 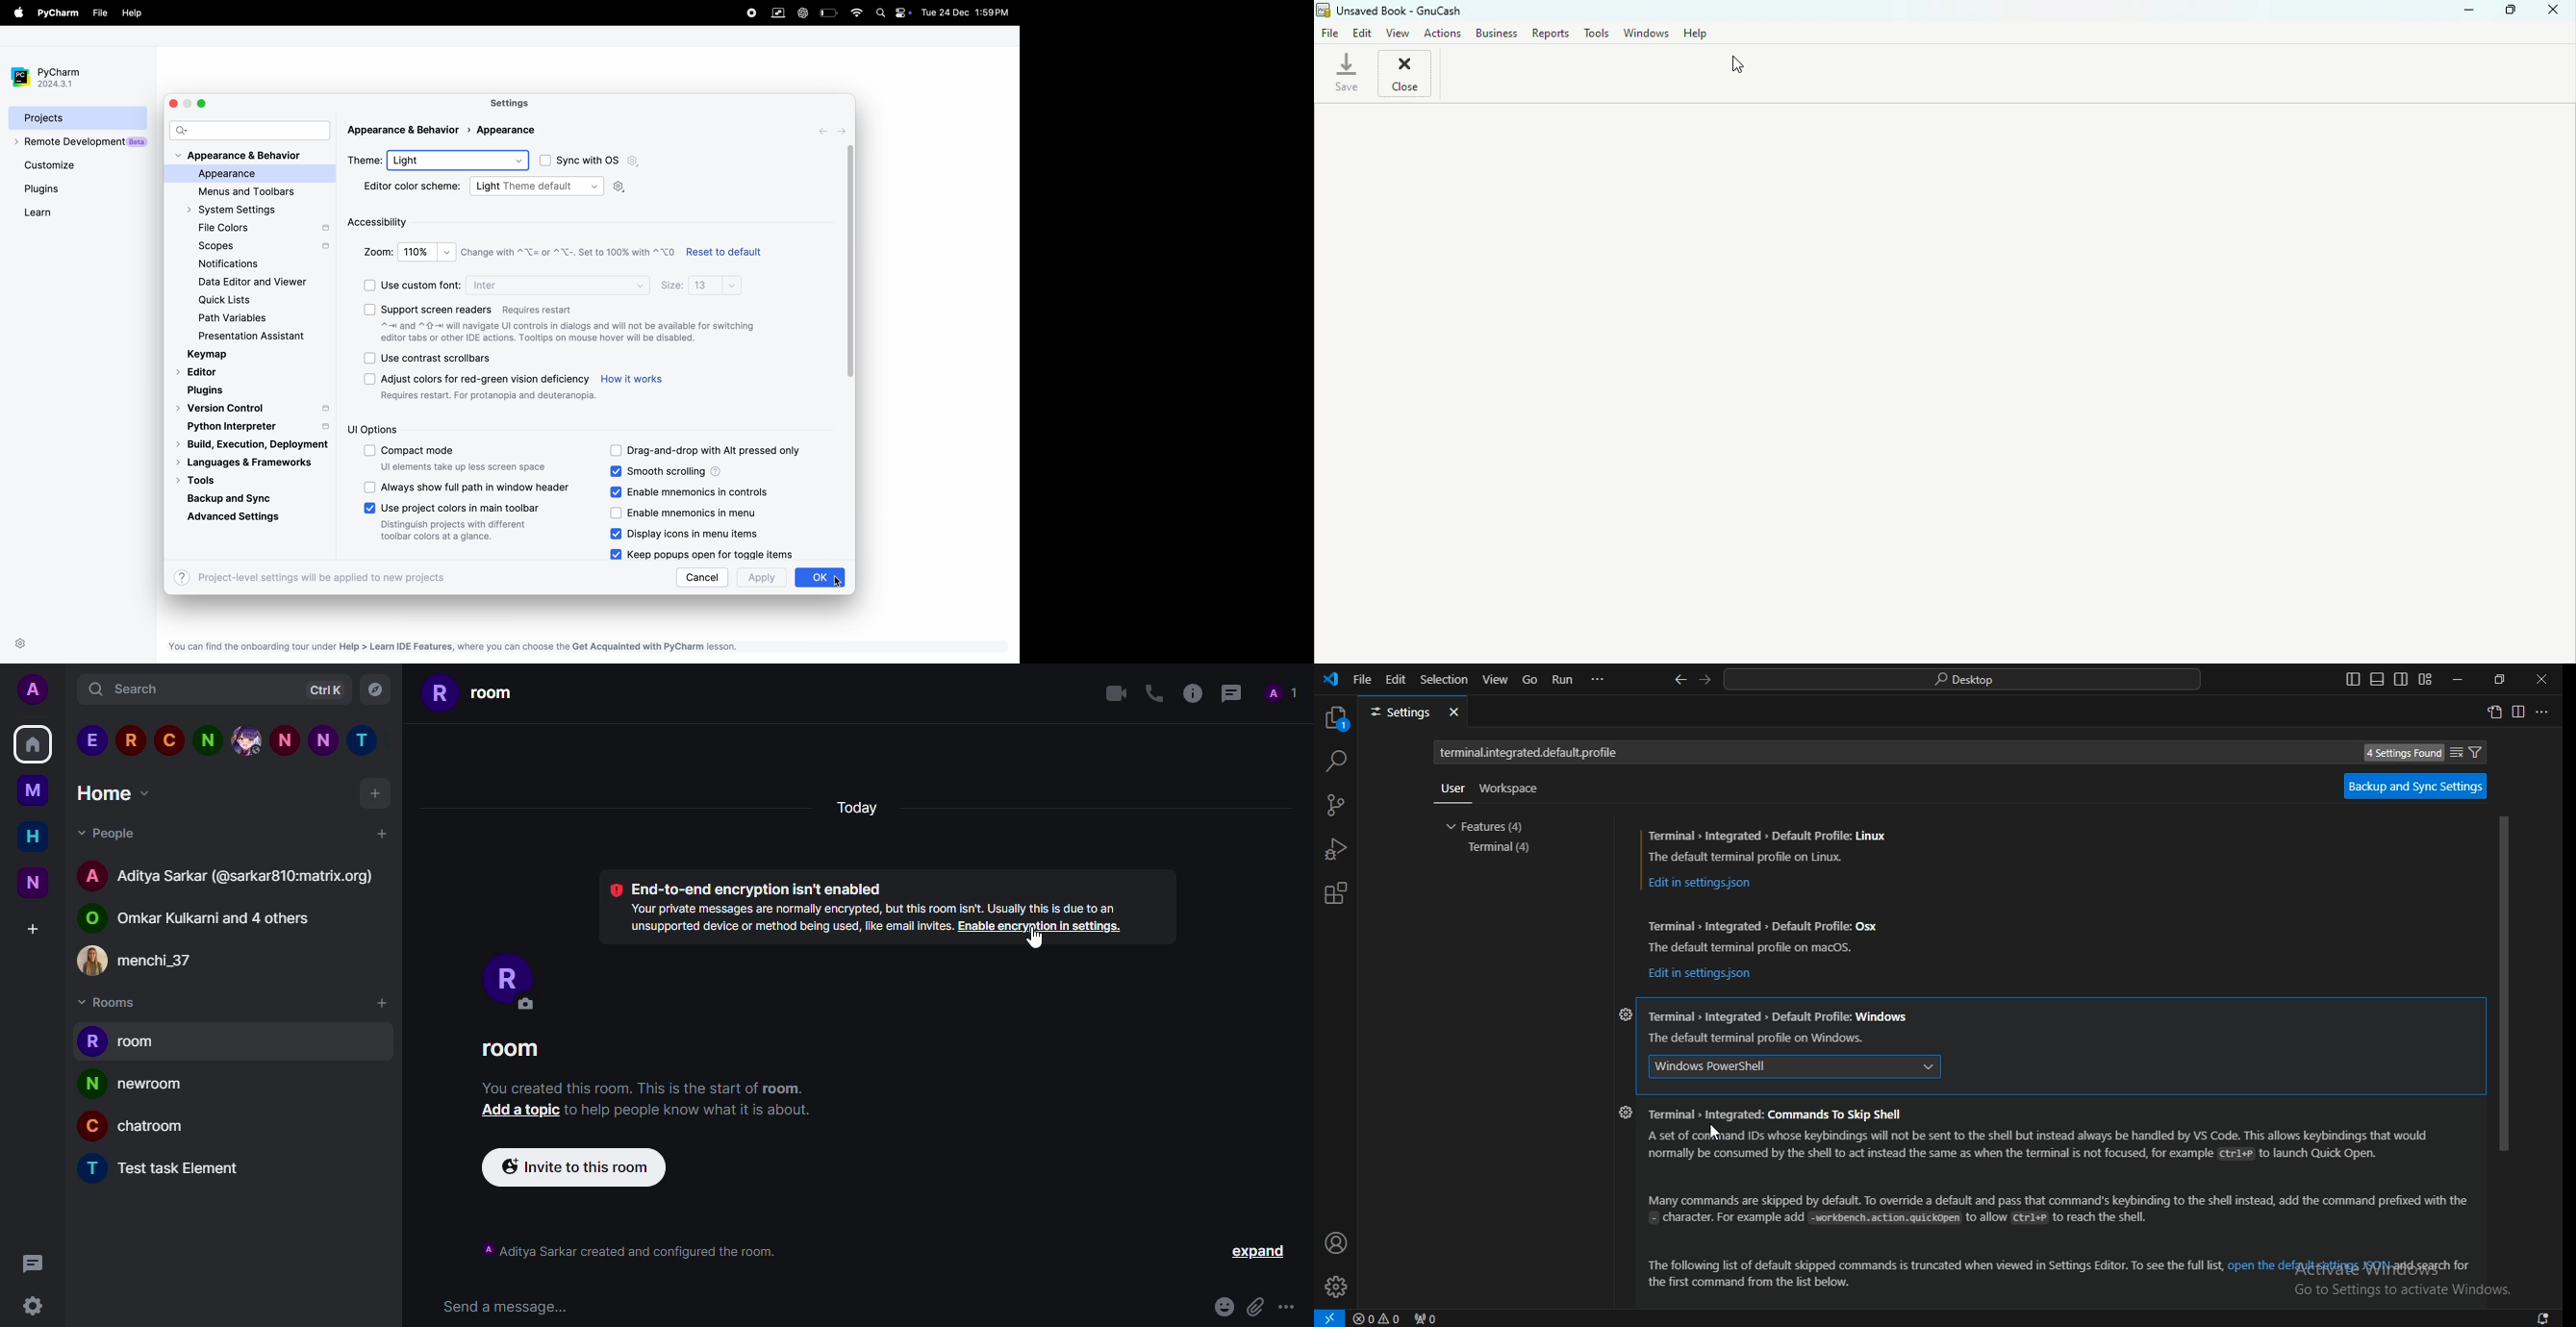 What do you see at coordinates (967, 14) in the screenshot?
I see `Tue 24 Dec 1:59PM` at bounding box center [967, 14].